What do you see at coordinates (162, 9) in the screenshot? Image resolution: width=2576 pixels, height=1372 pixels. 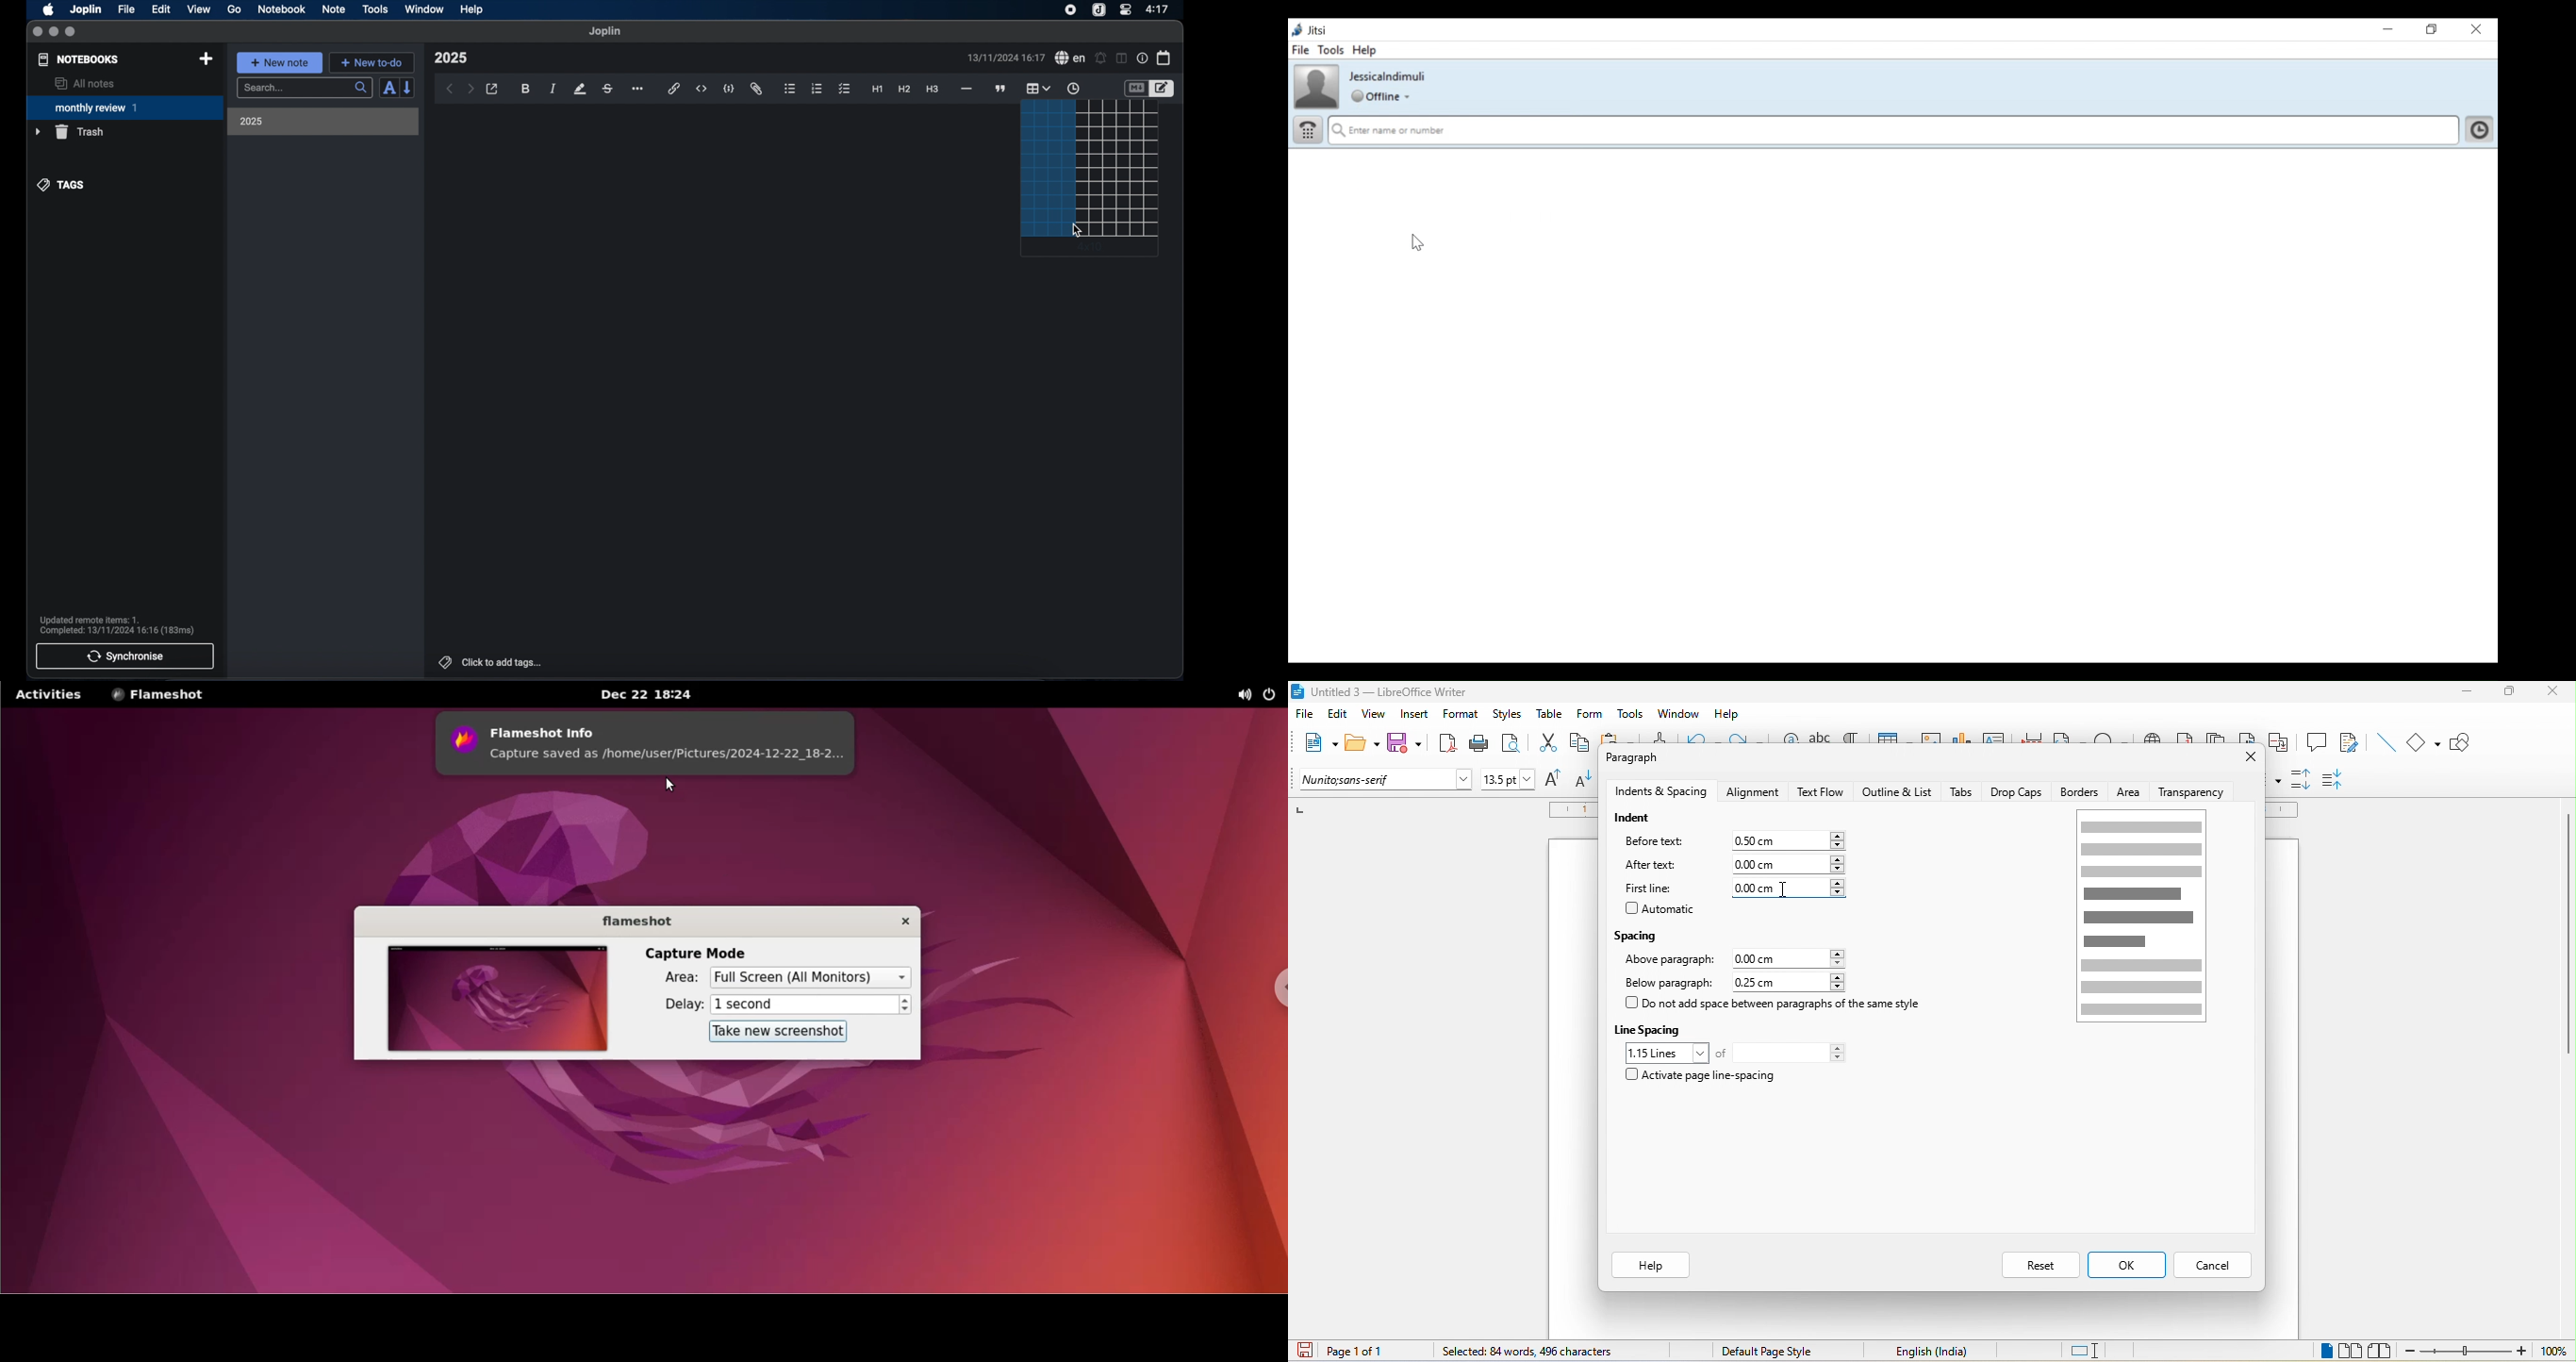 I see `edit` at bounding box center [162, 9].